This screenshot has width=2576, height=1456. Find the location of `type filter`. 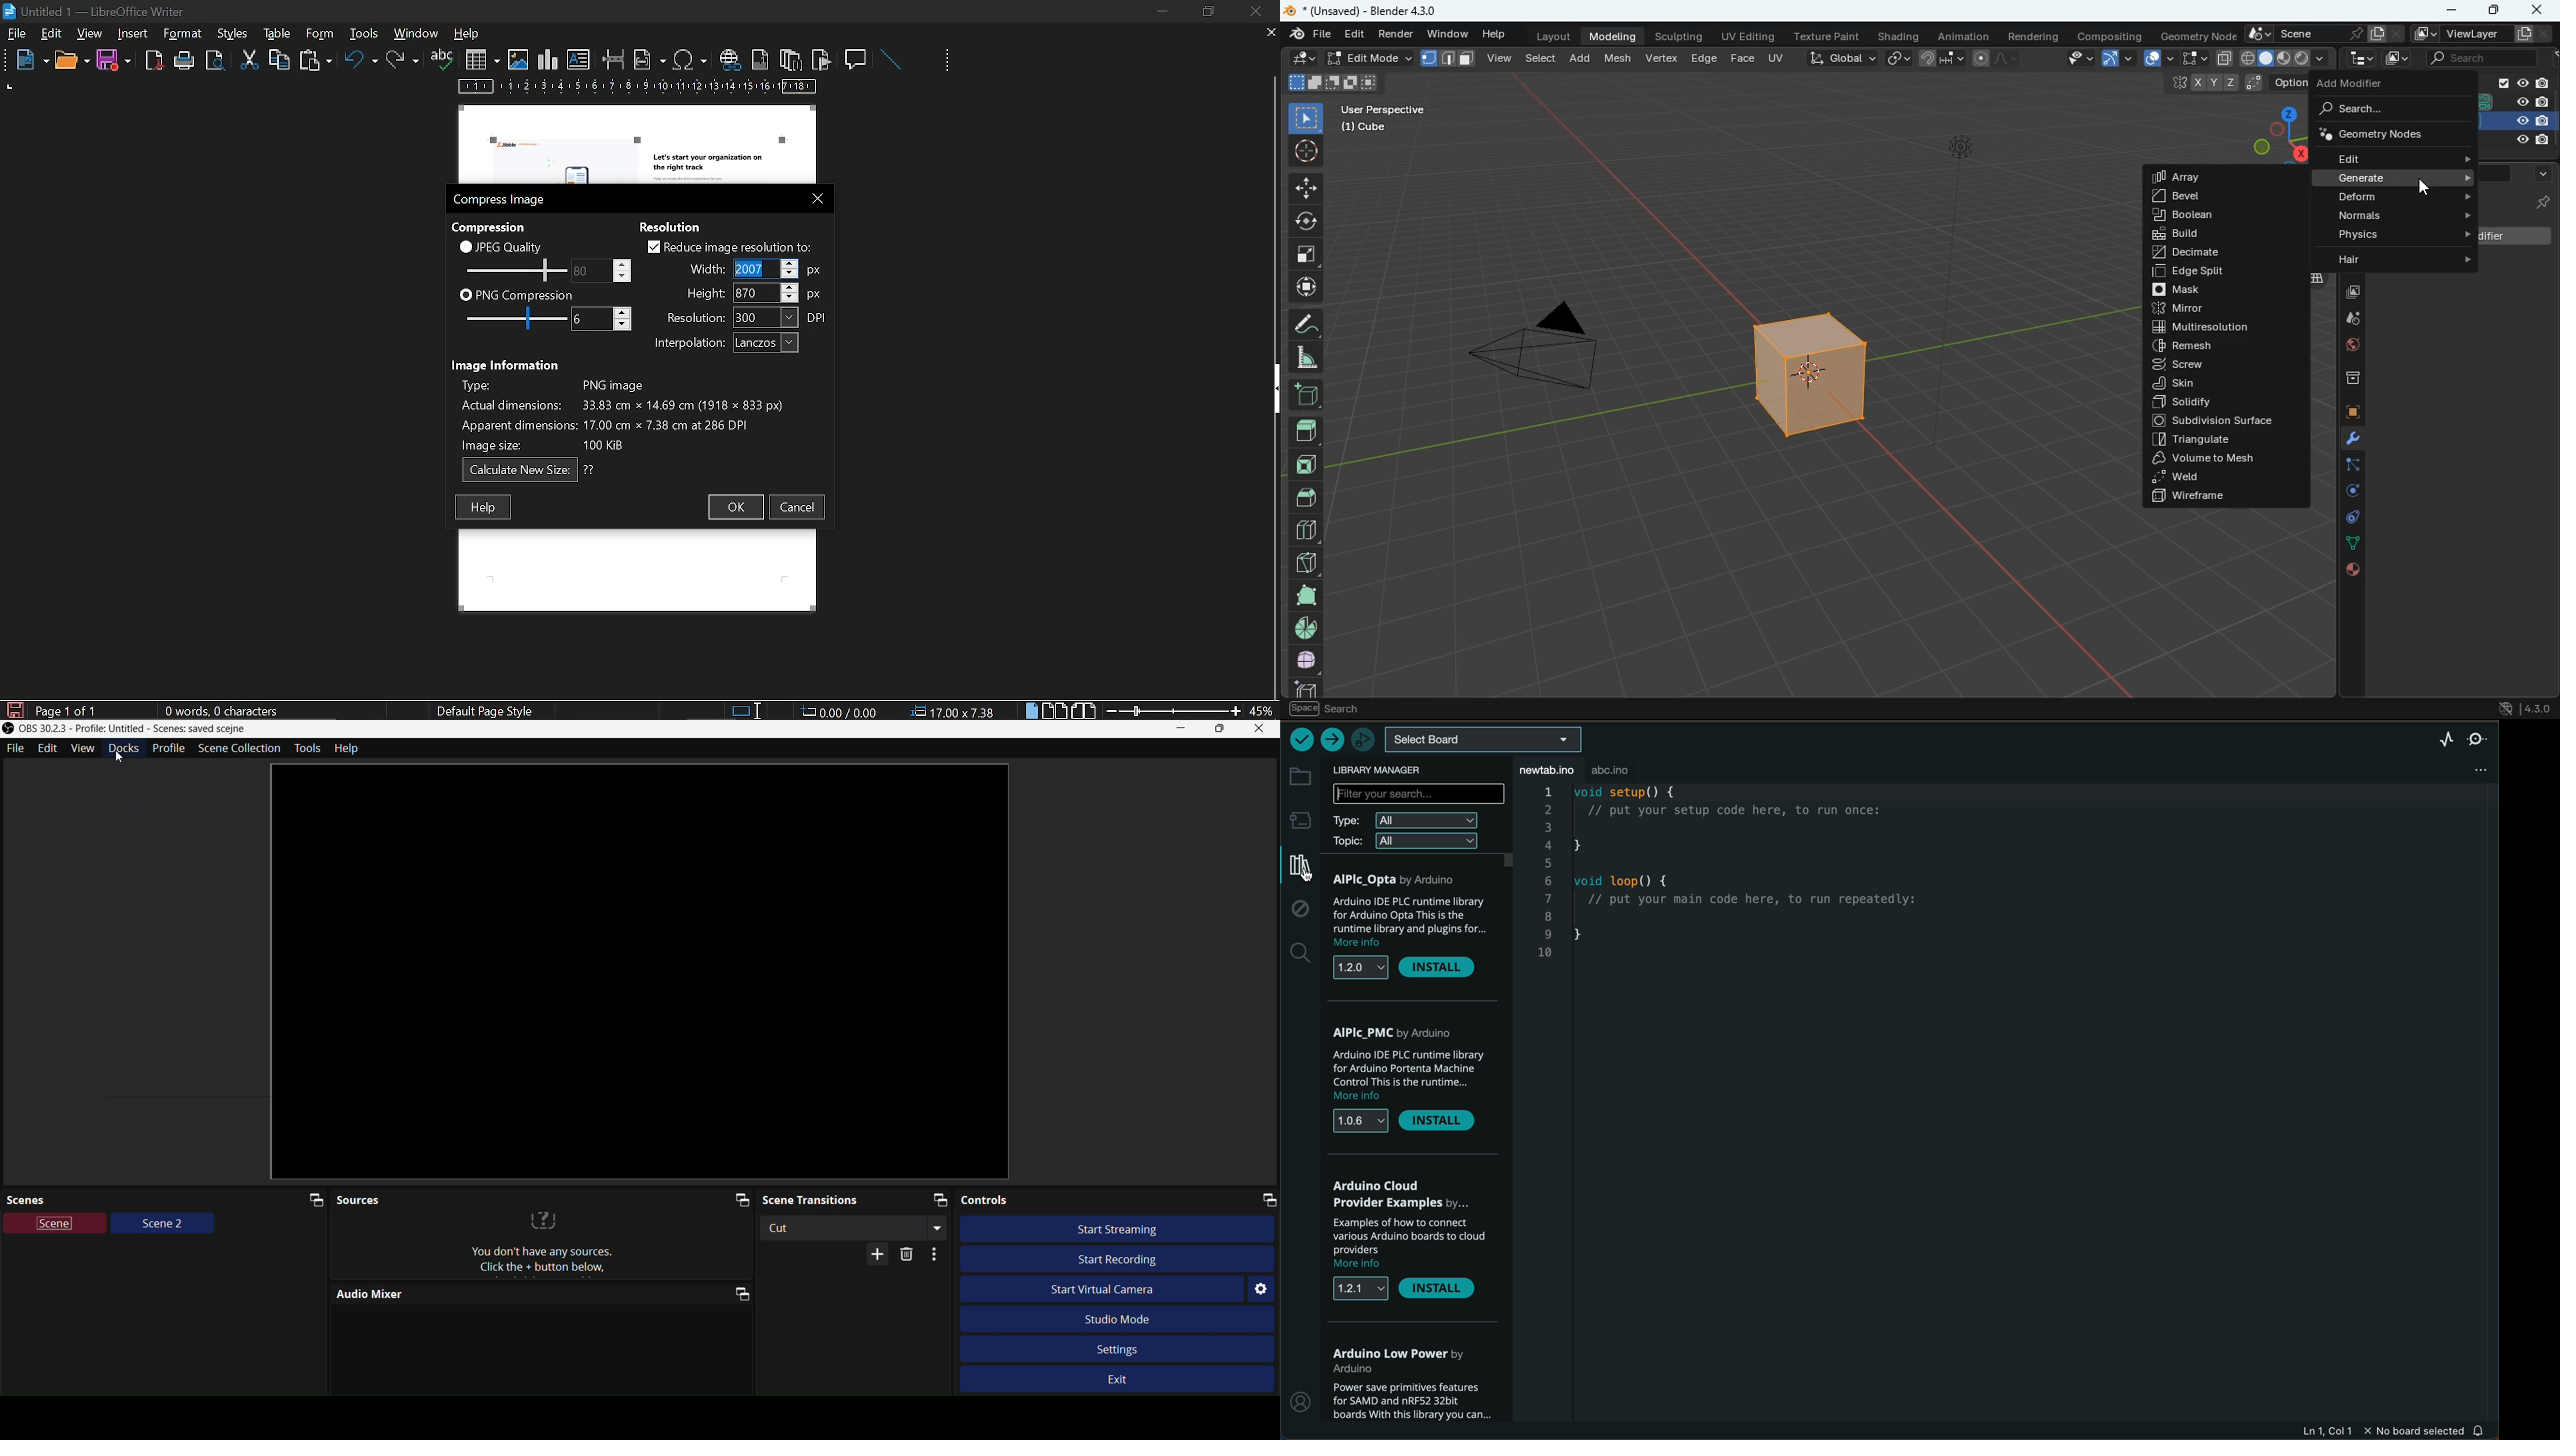

type filter is located at coordinates (1409, 821).